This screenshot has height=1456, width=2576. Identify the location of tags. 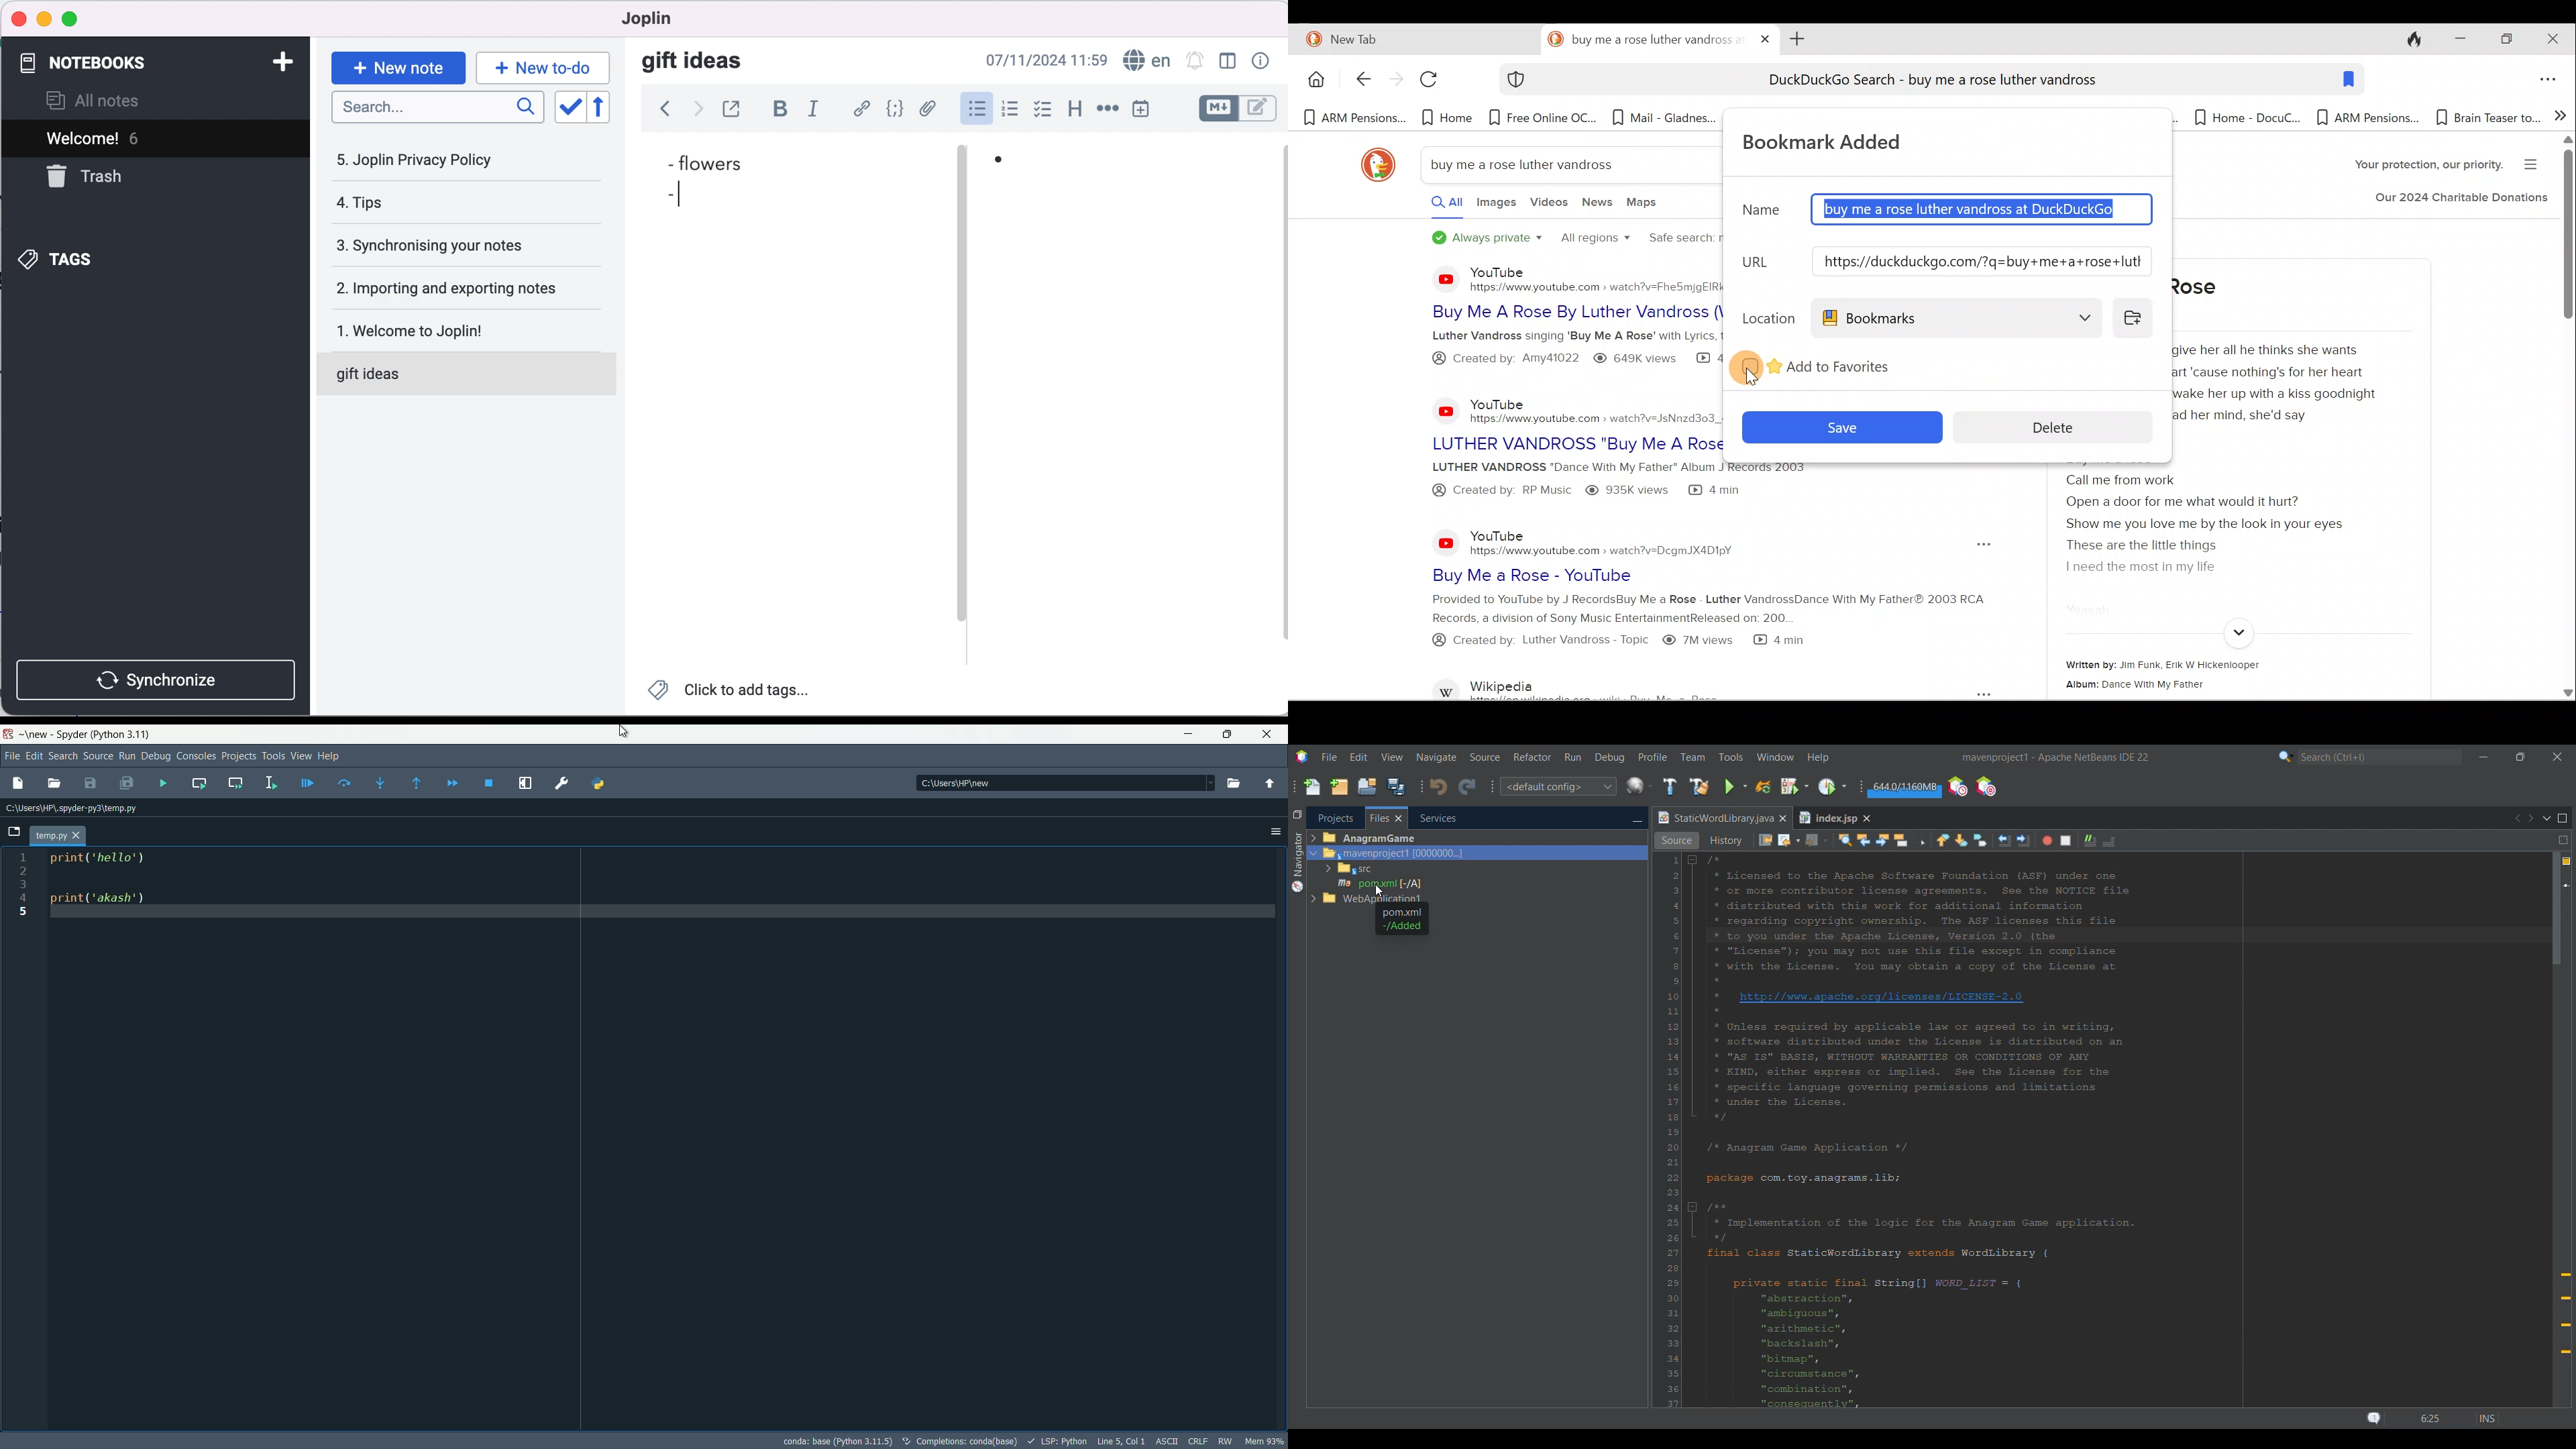
(69, 258).